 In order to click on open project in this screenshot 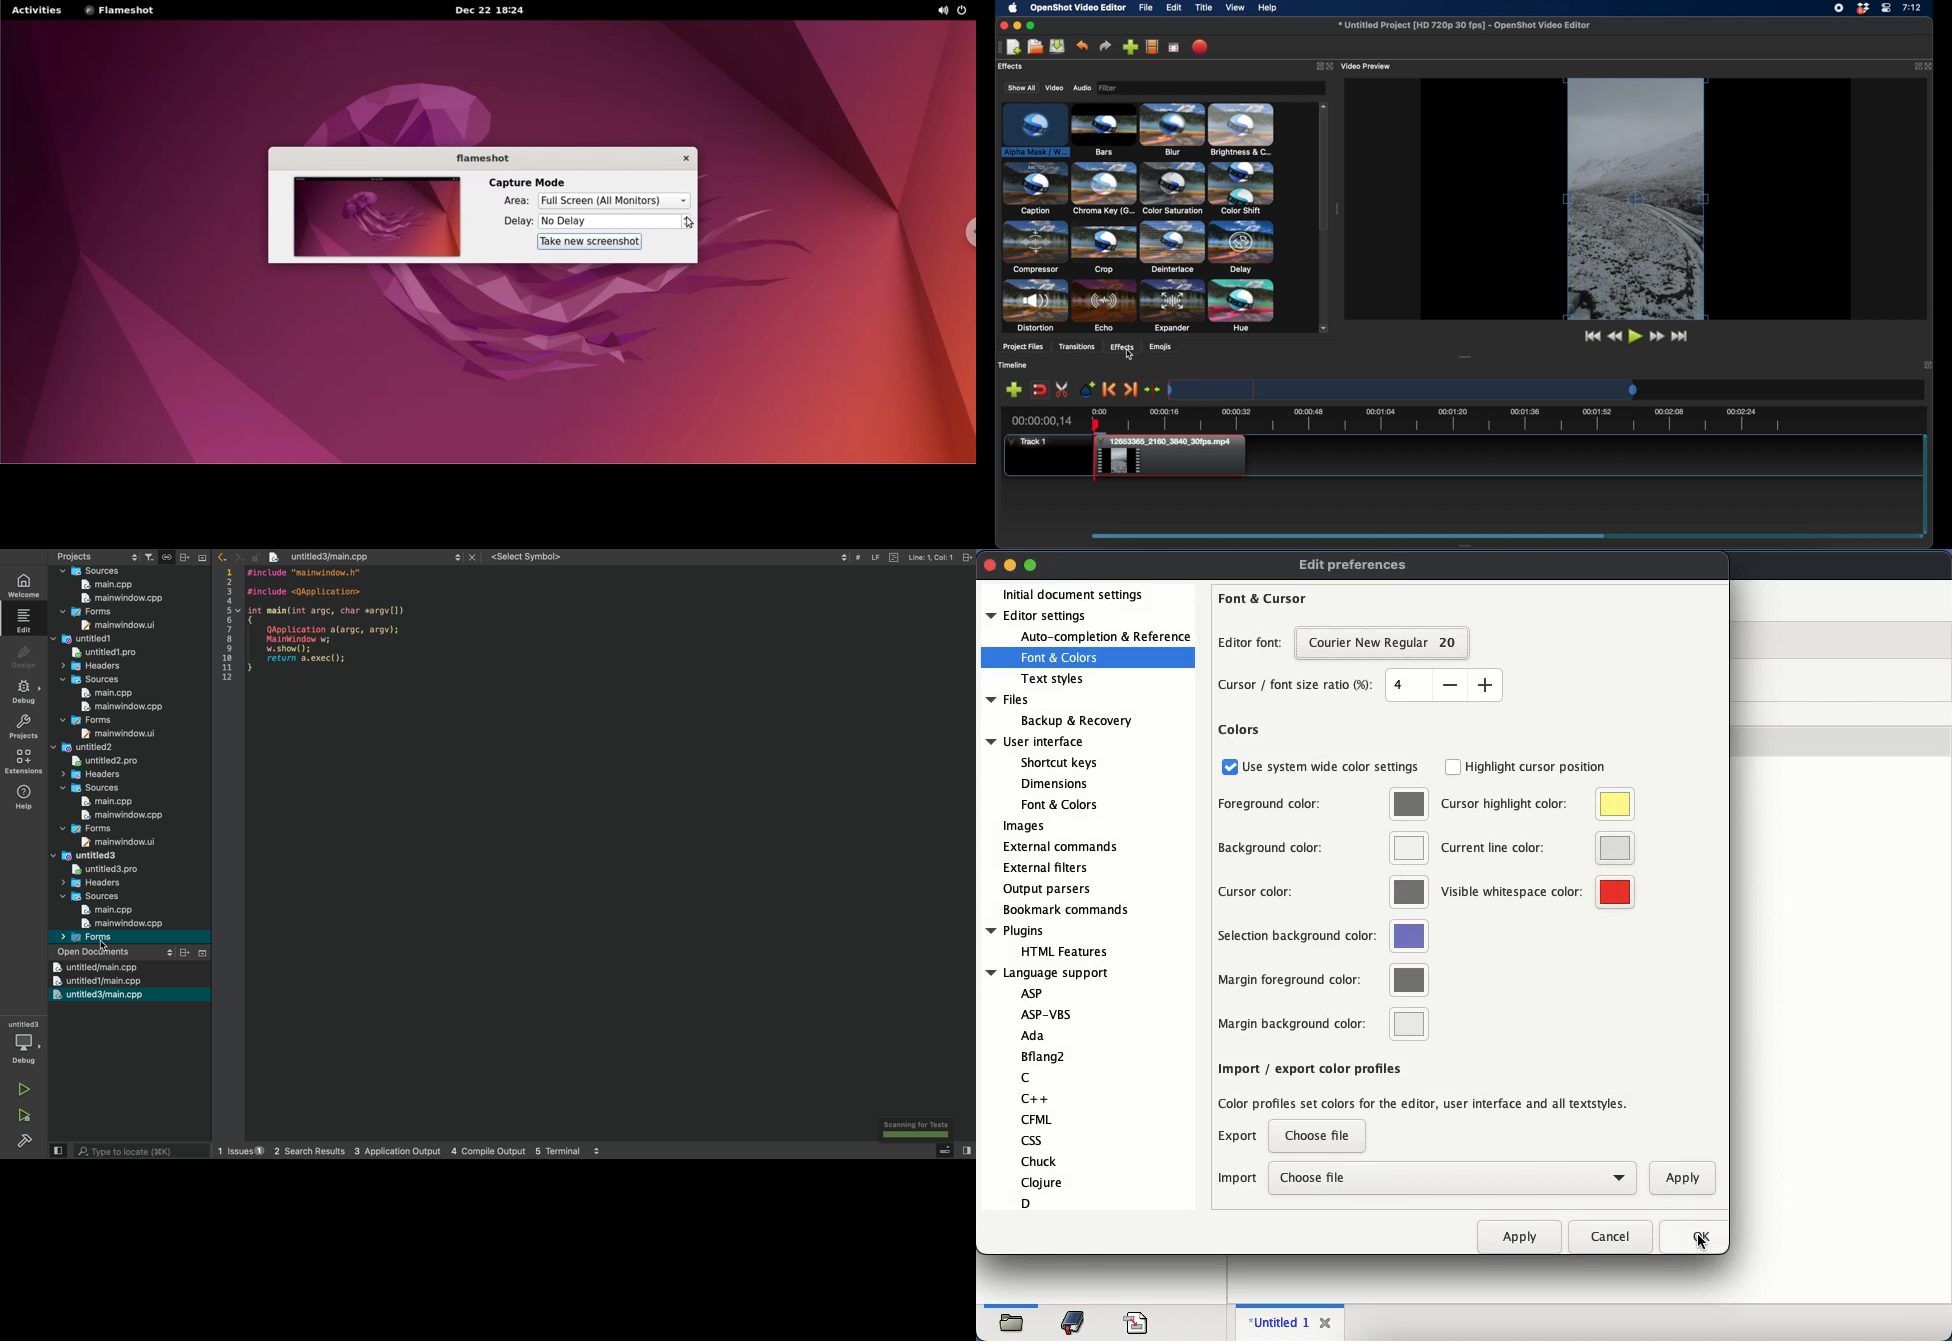, I will do `click(1034, 47)`.